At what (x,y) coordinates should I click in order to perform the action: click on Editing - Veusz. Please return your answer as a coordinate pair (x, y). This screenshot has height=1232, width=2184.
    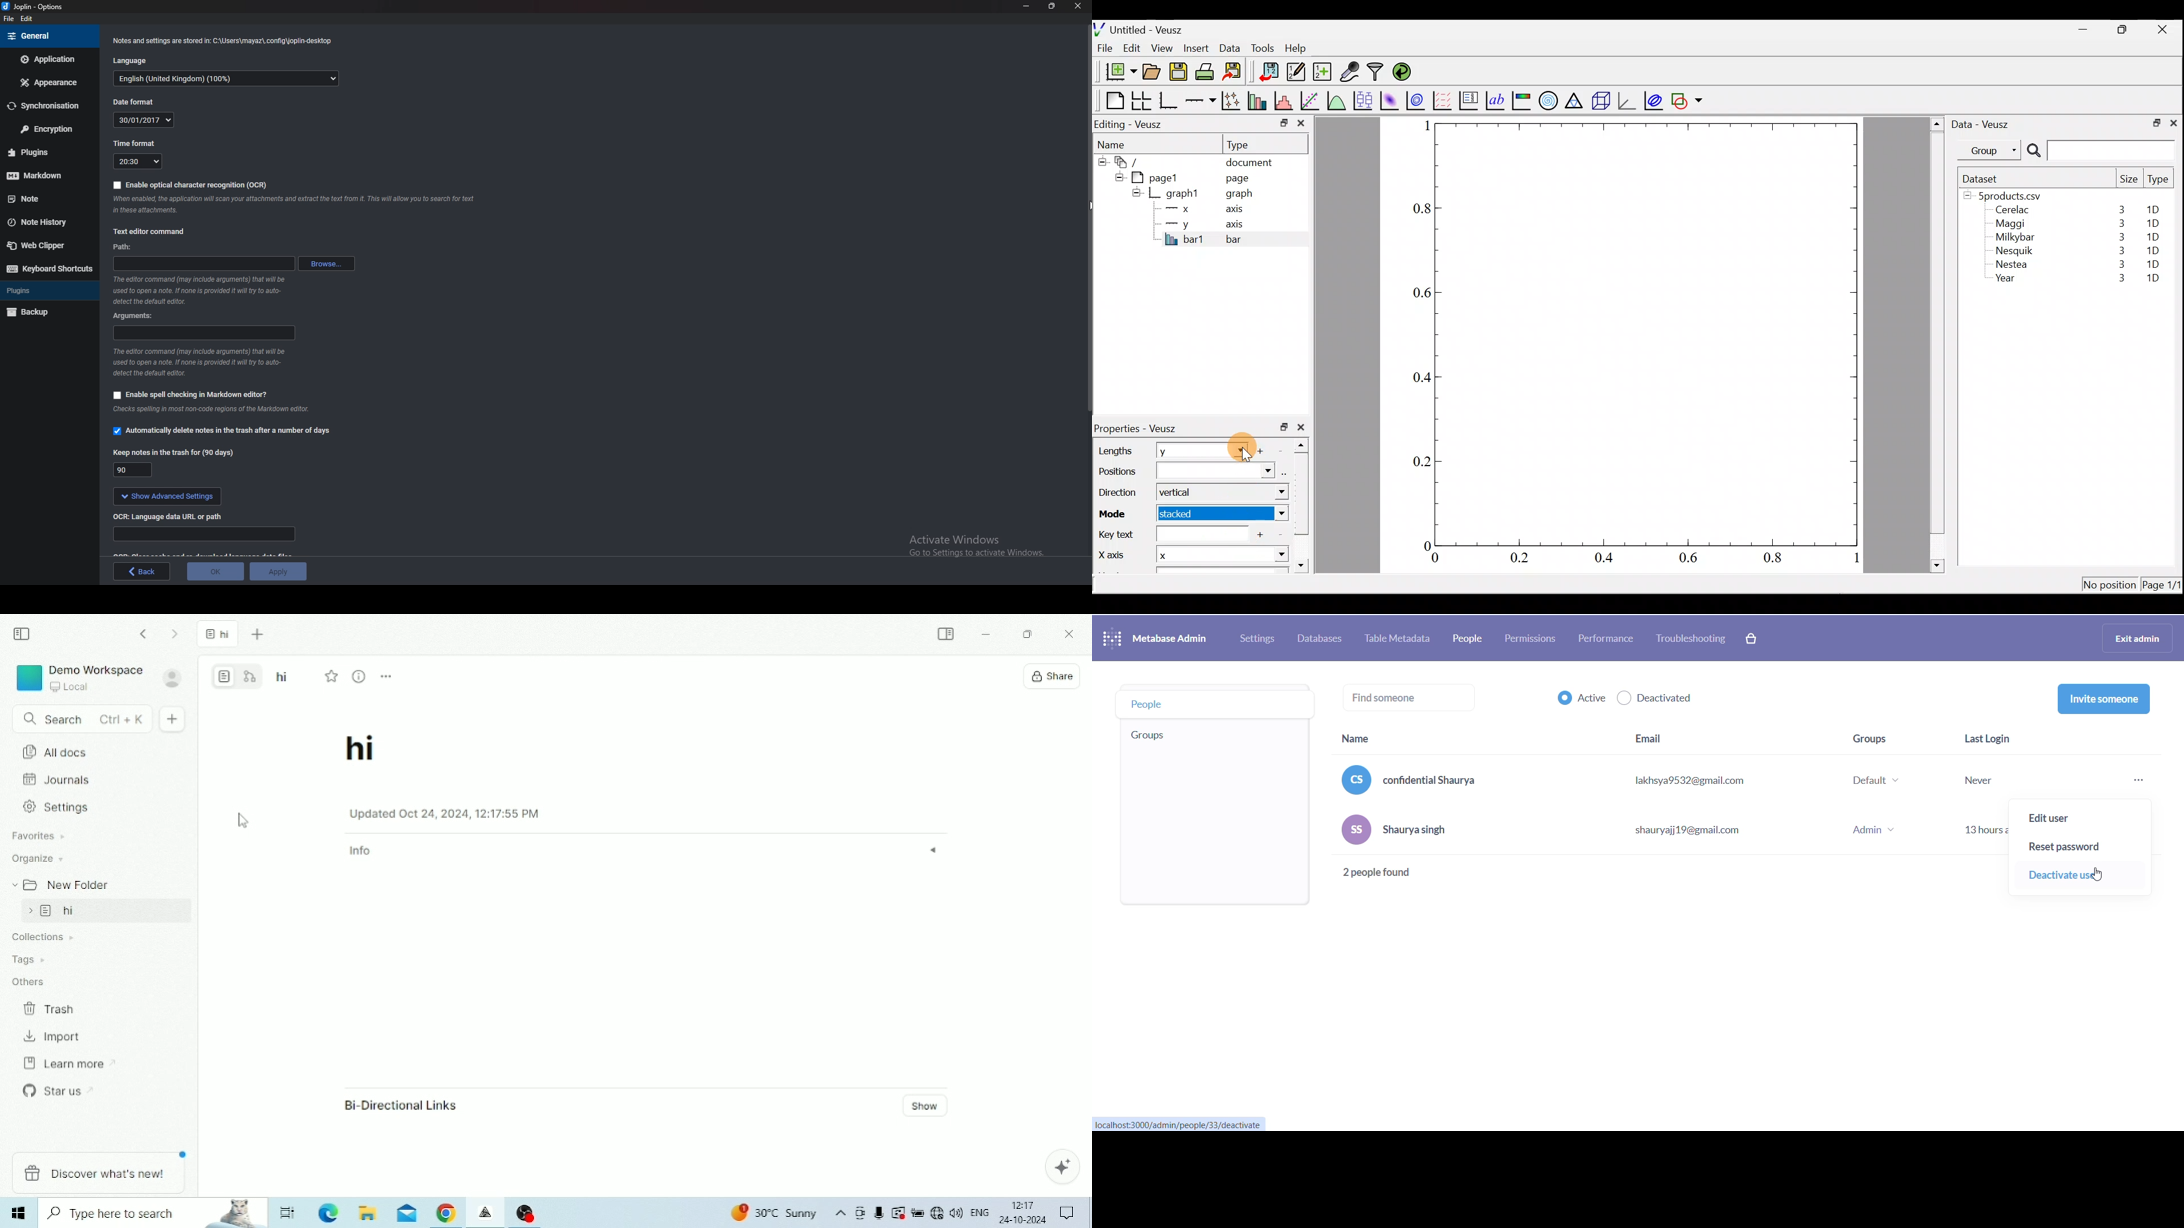
    Looking at the image, I should click on (1131, 124).